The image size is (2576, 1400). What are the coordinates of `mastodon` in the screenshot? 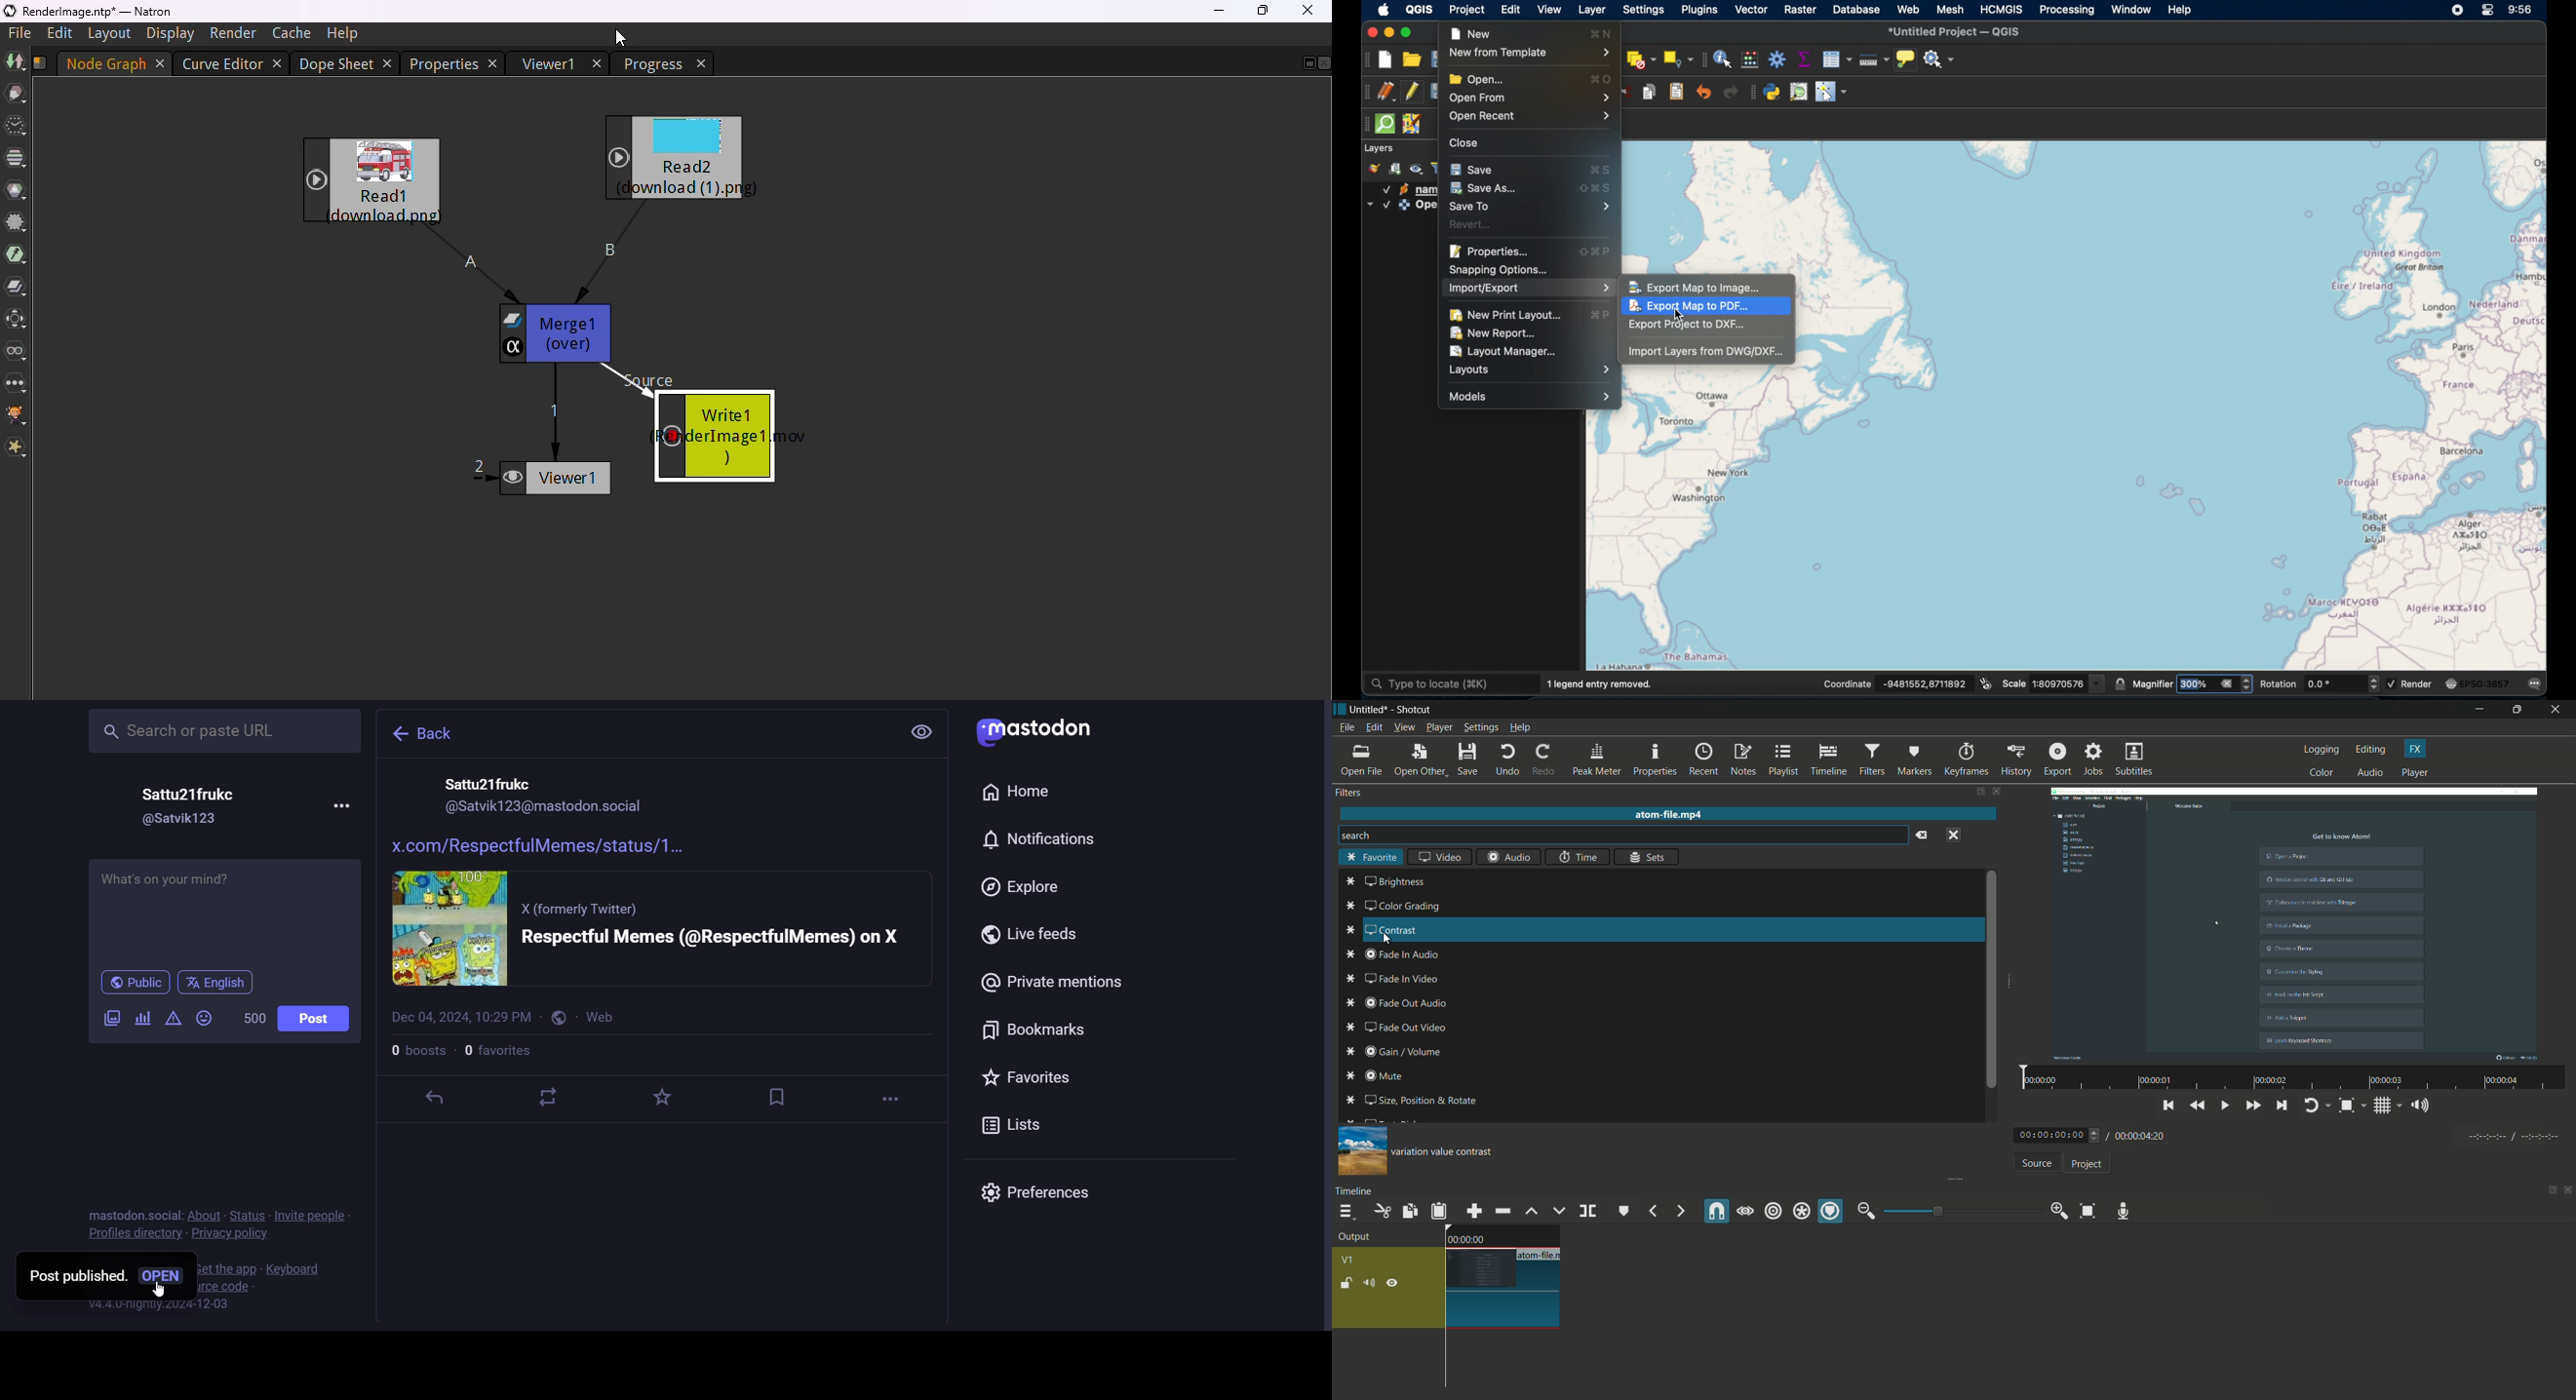 It's located at (1036, 731).